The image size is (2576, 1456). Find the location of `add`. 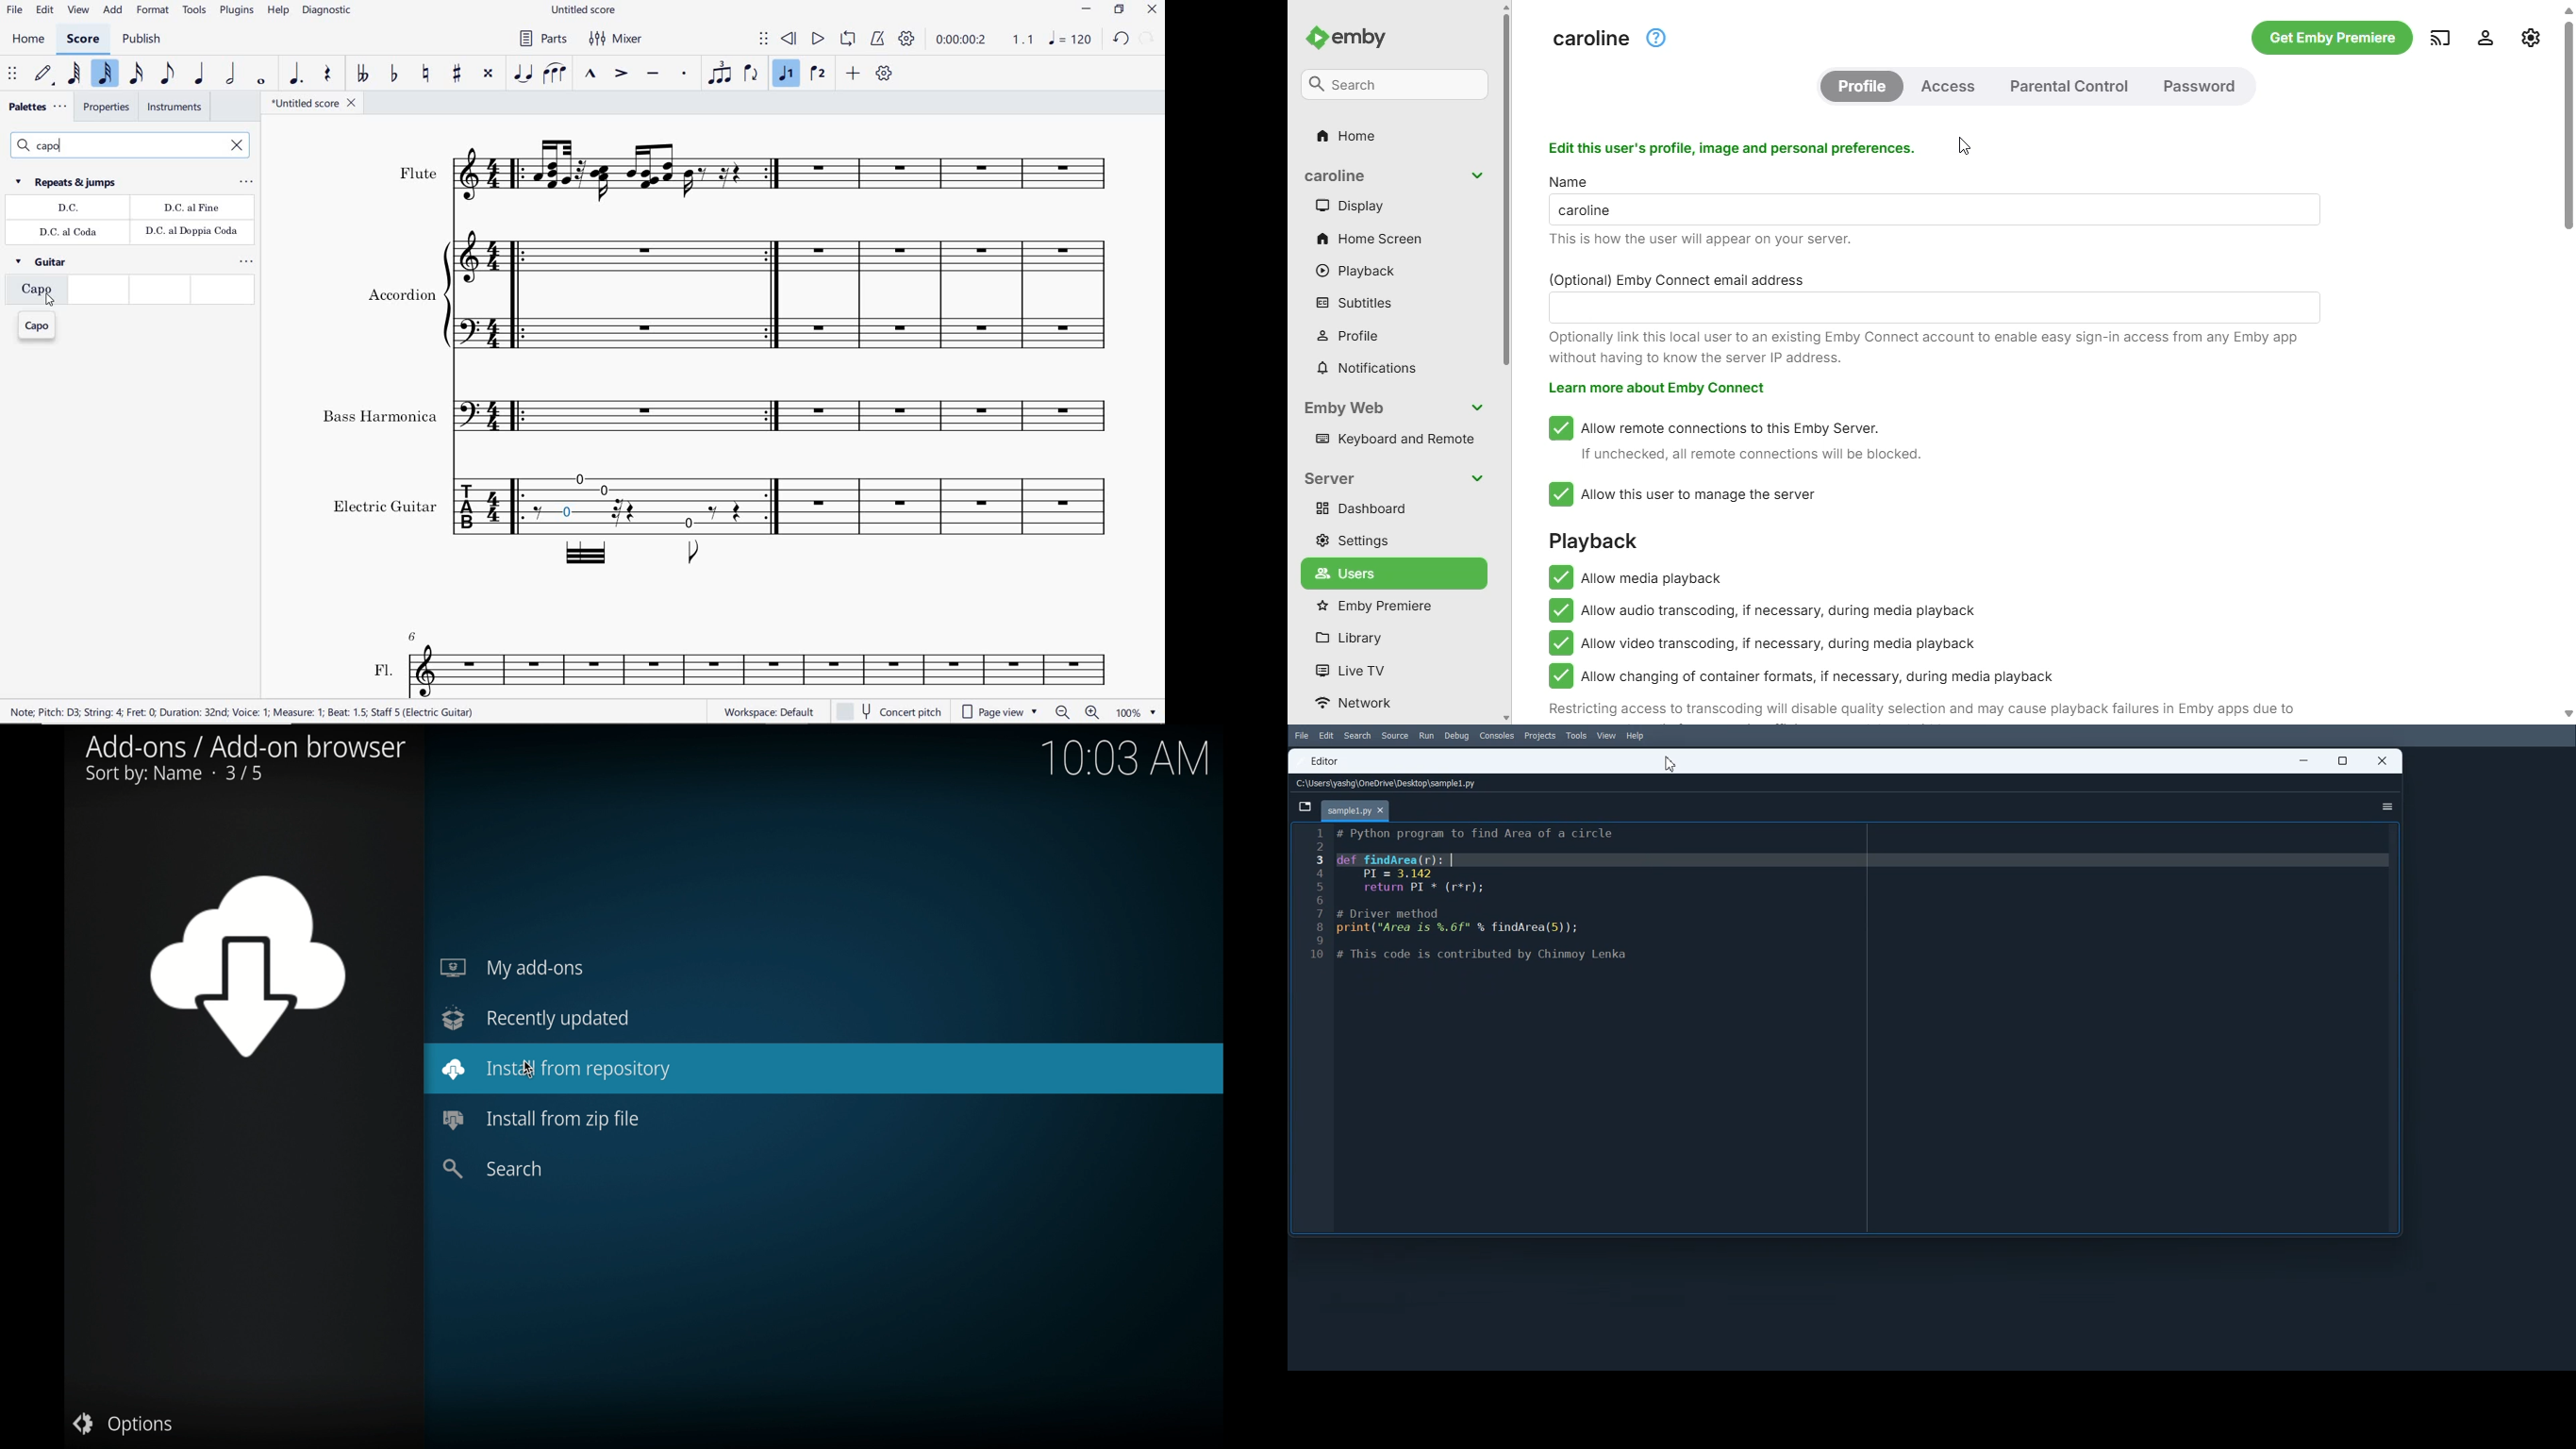

add is located at coordinates (856, 74).